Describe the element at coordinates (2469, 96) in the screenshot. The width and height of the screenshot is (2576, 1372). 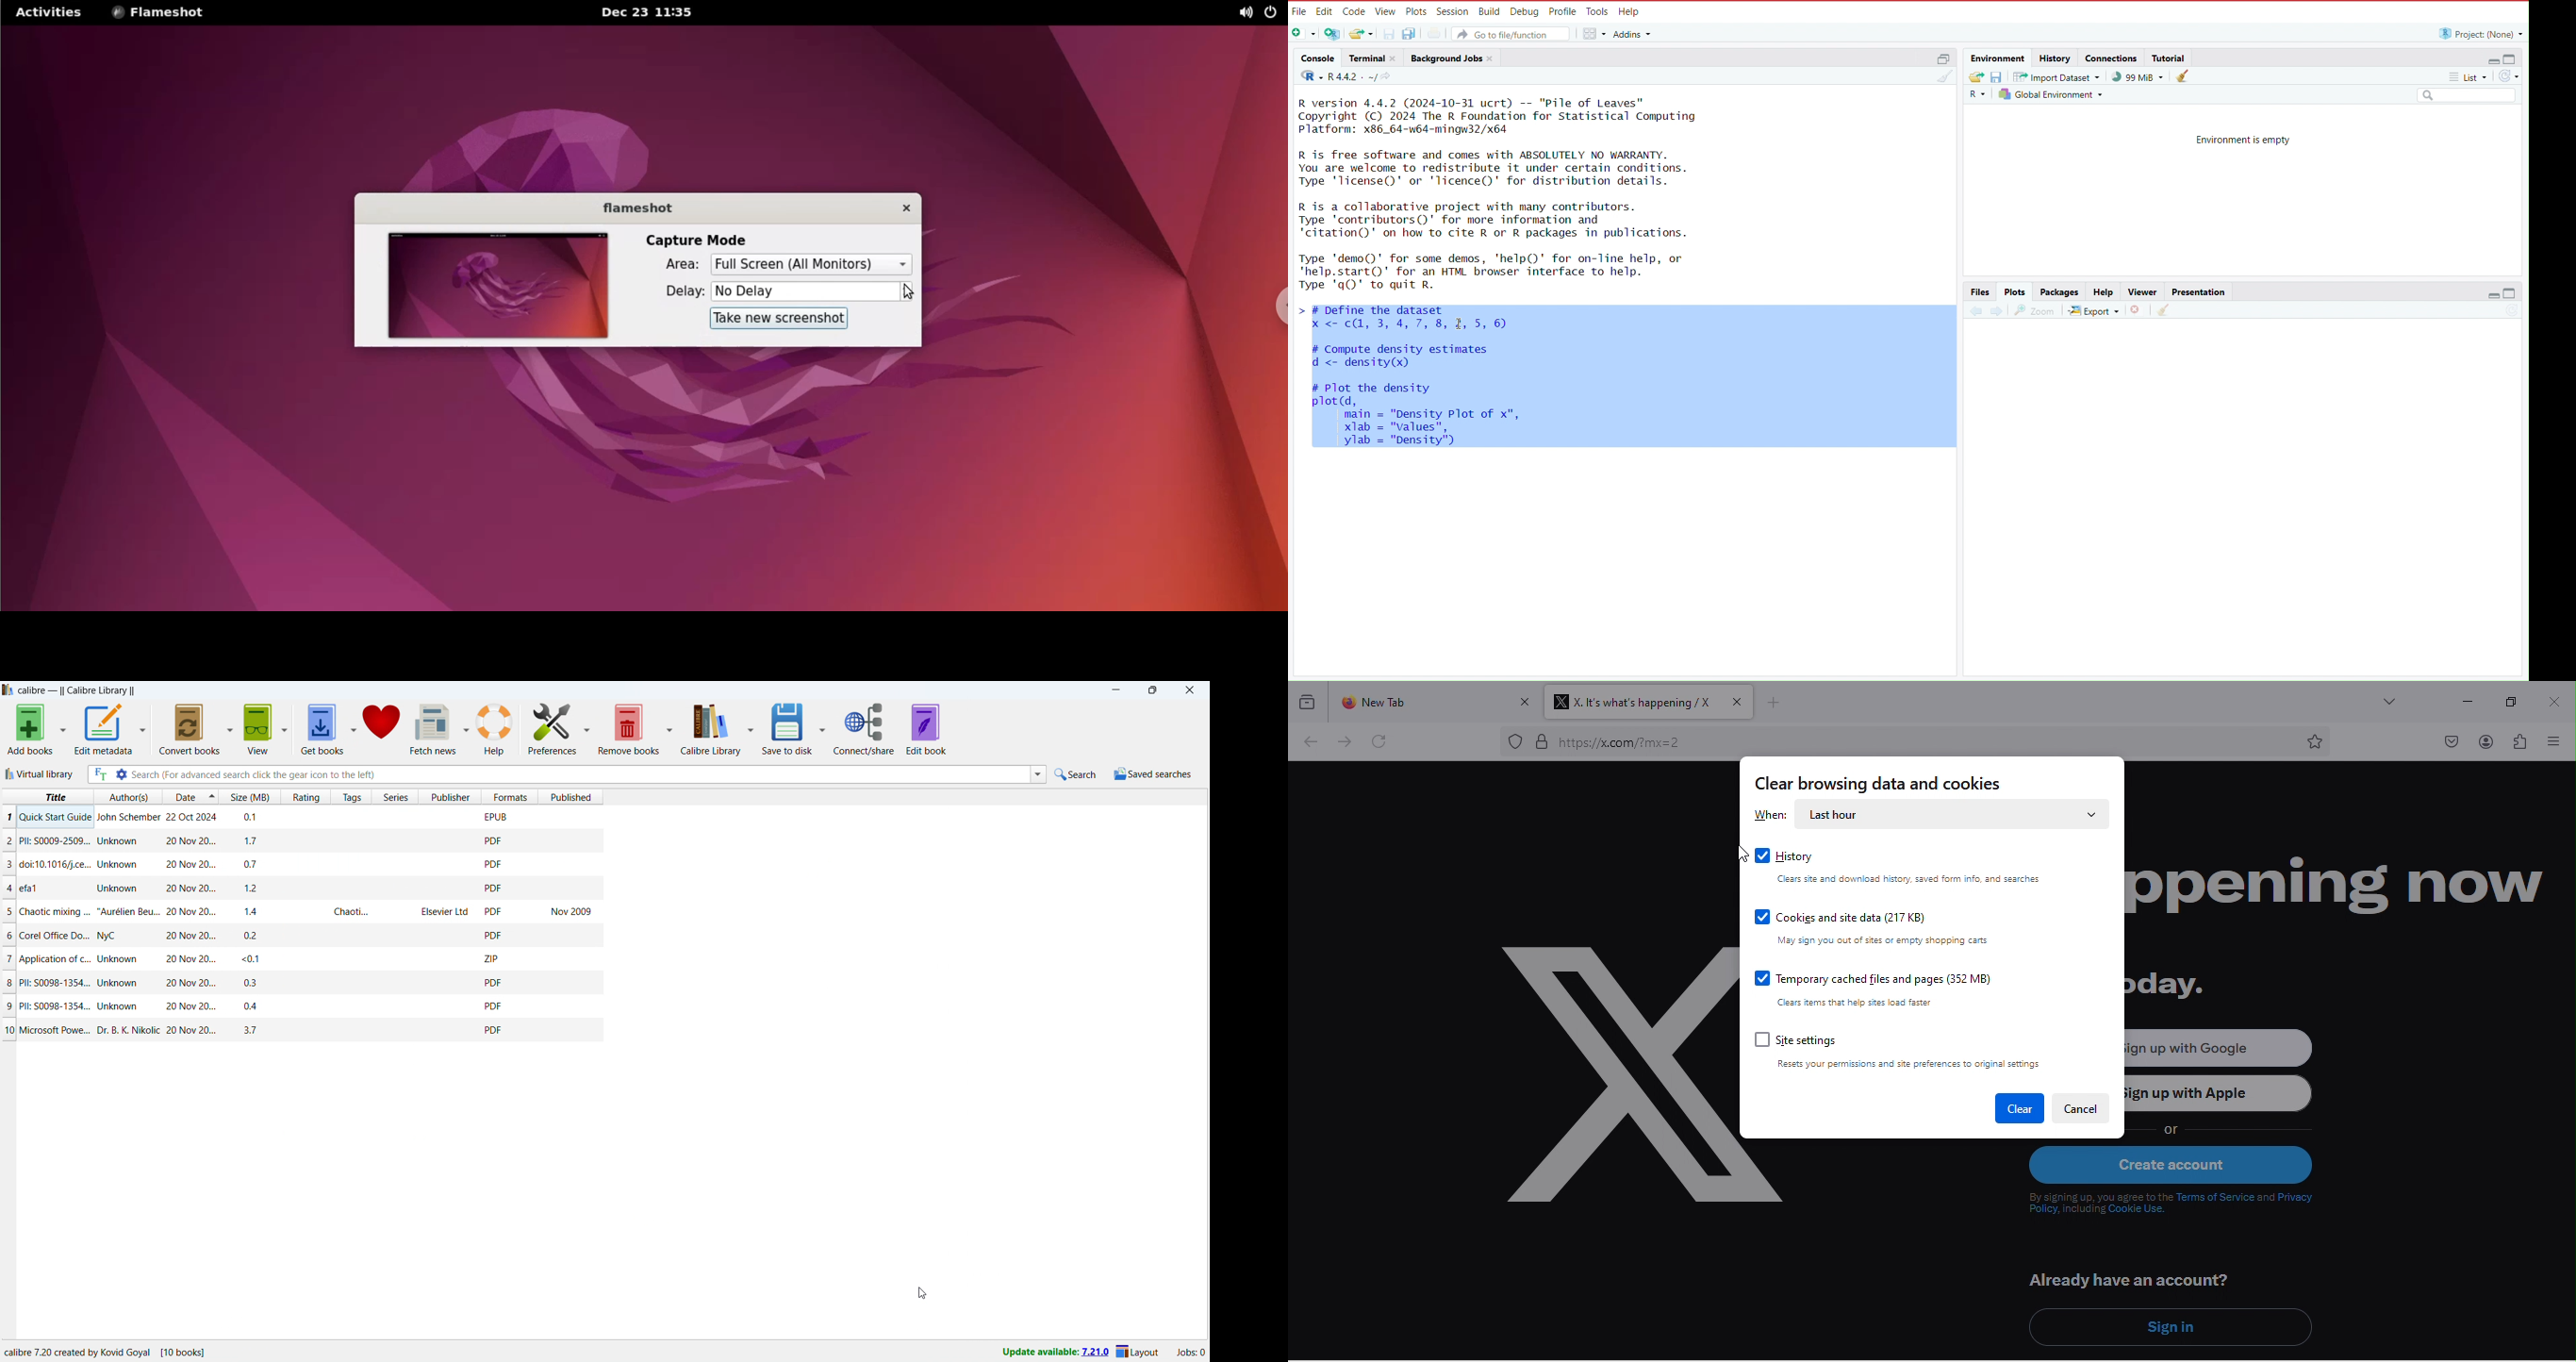
I see `search field` at that location.